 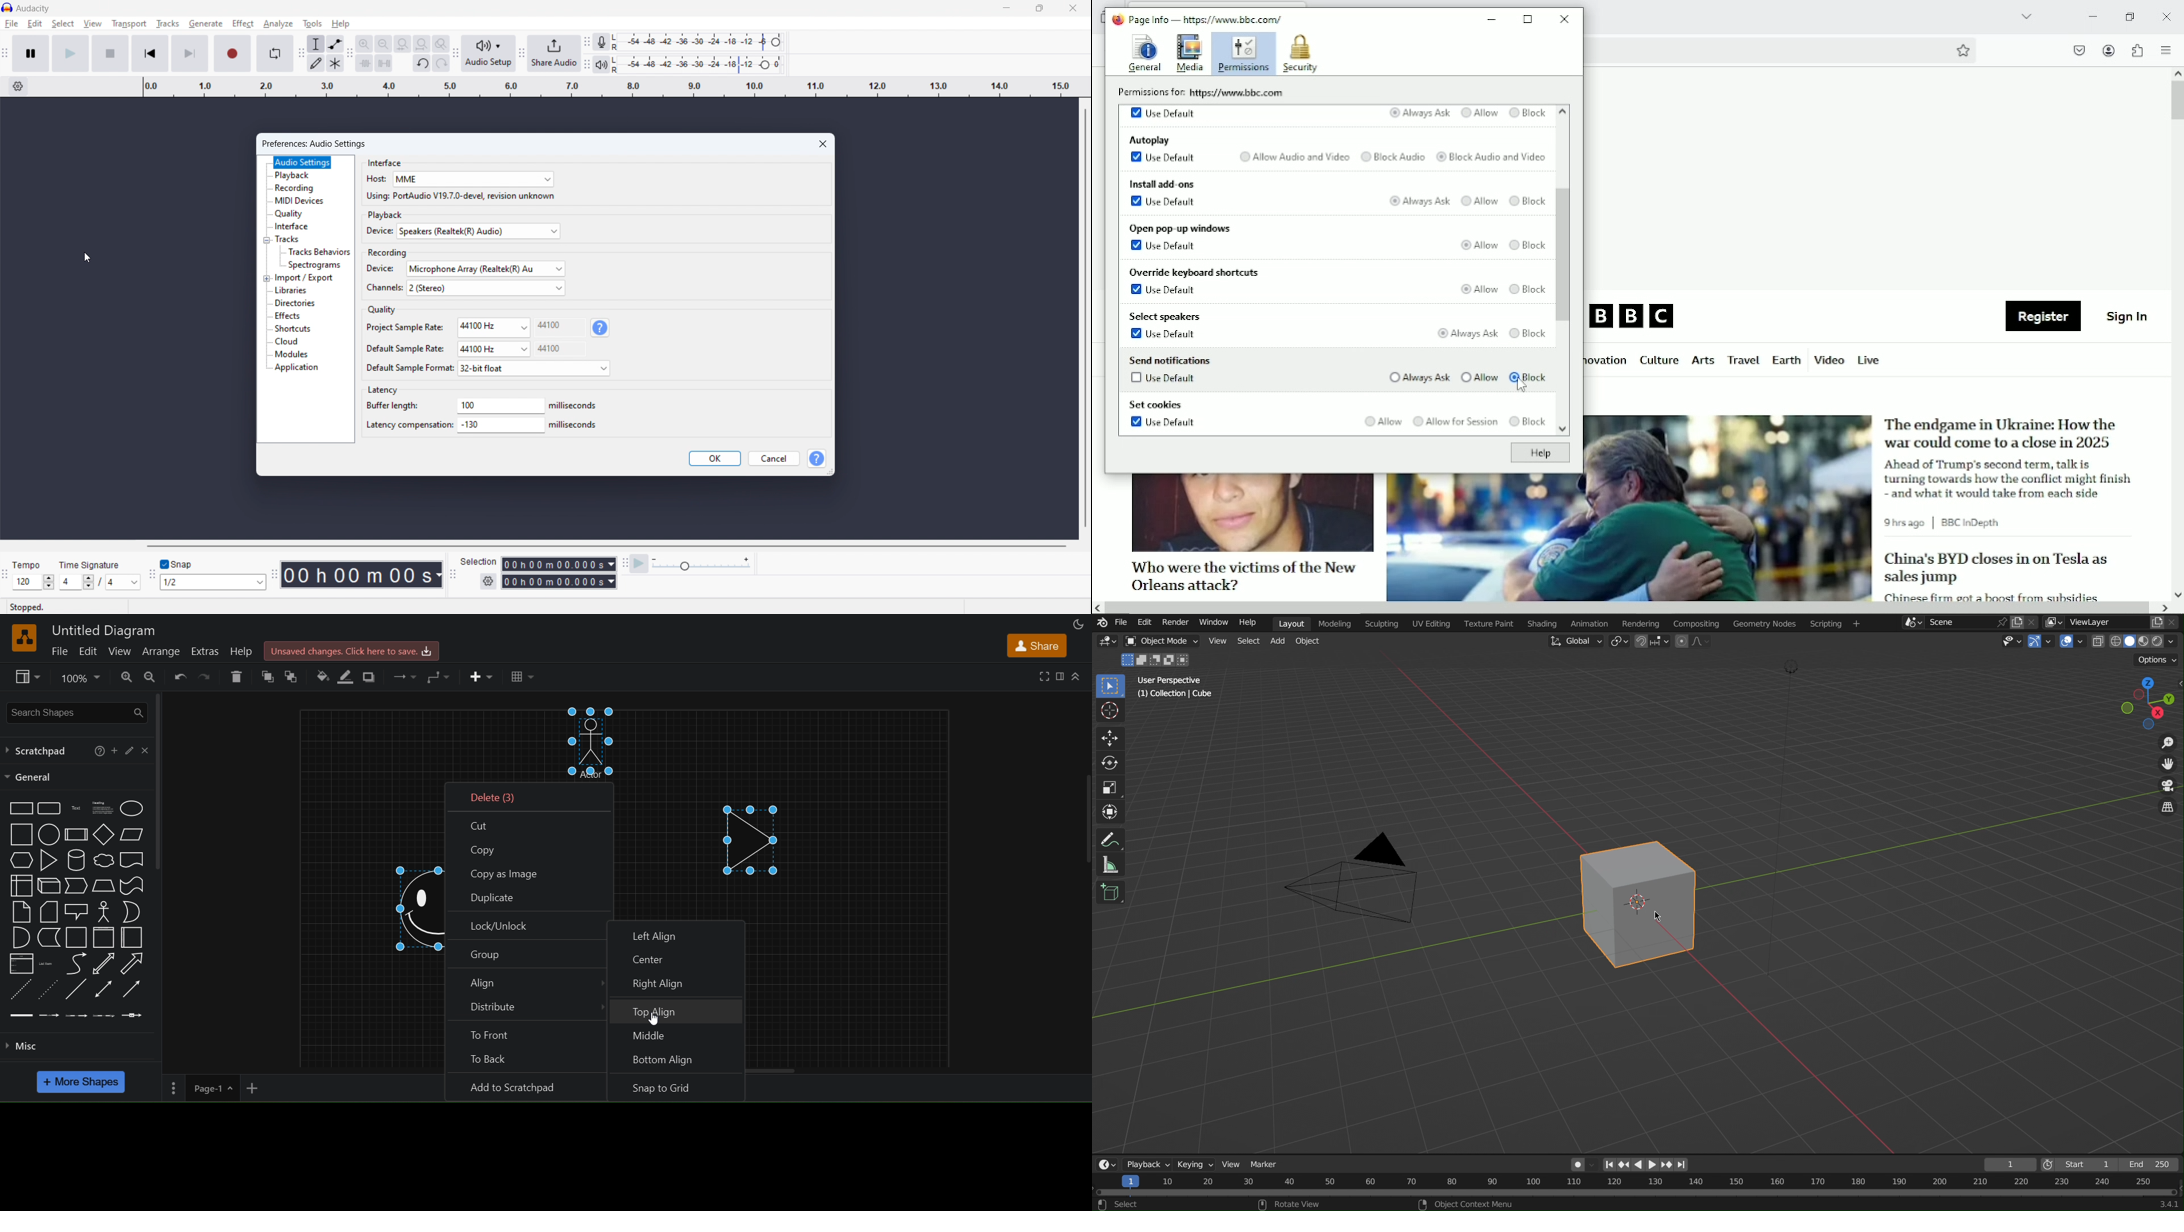 I want to click on edit, so click(x=131, y=750).